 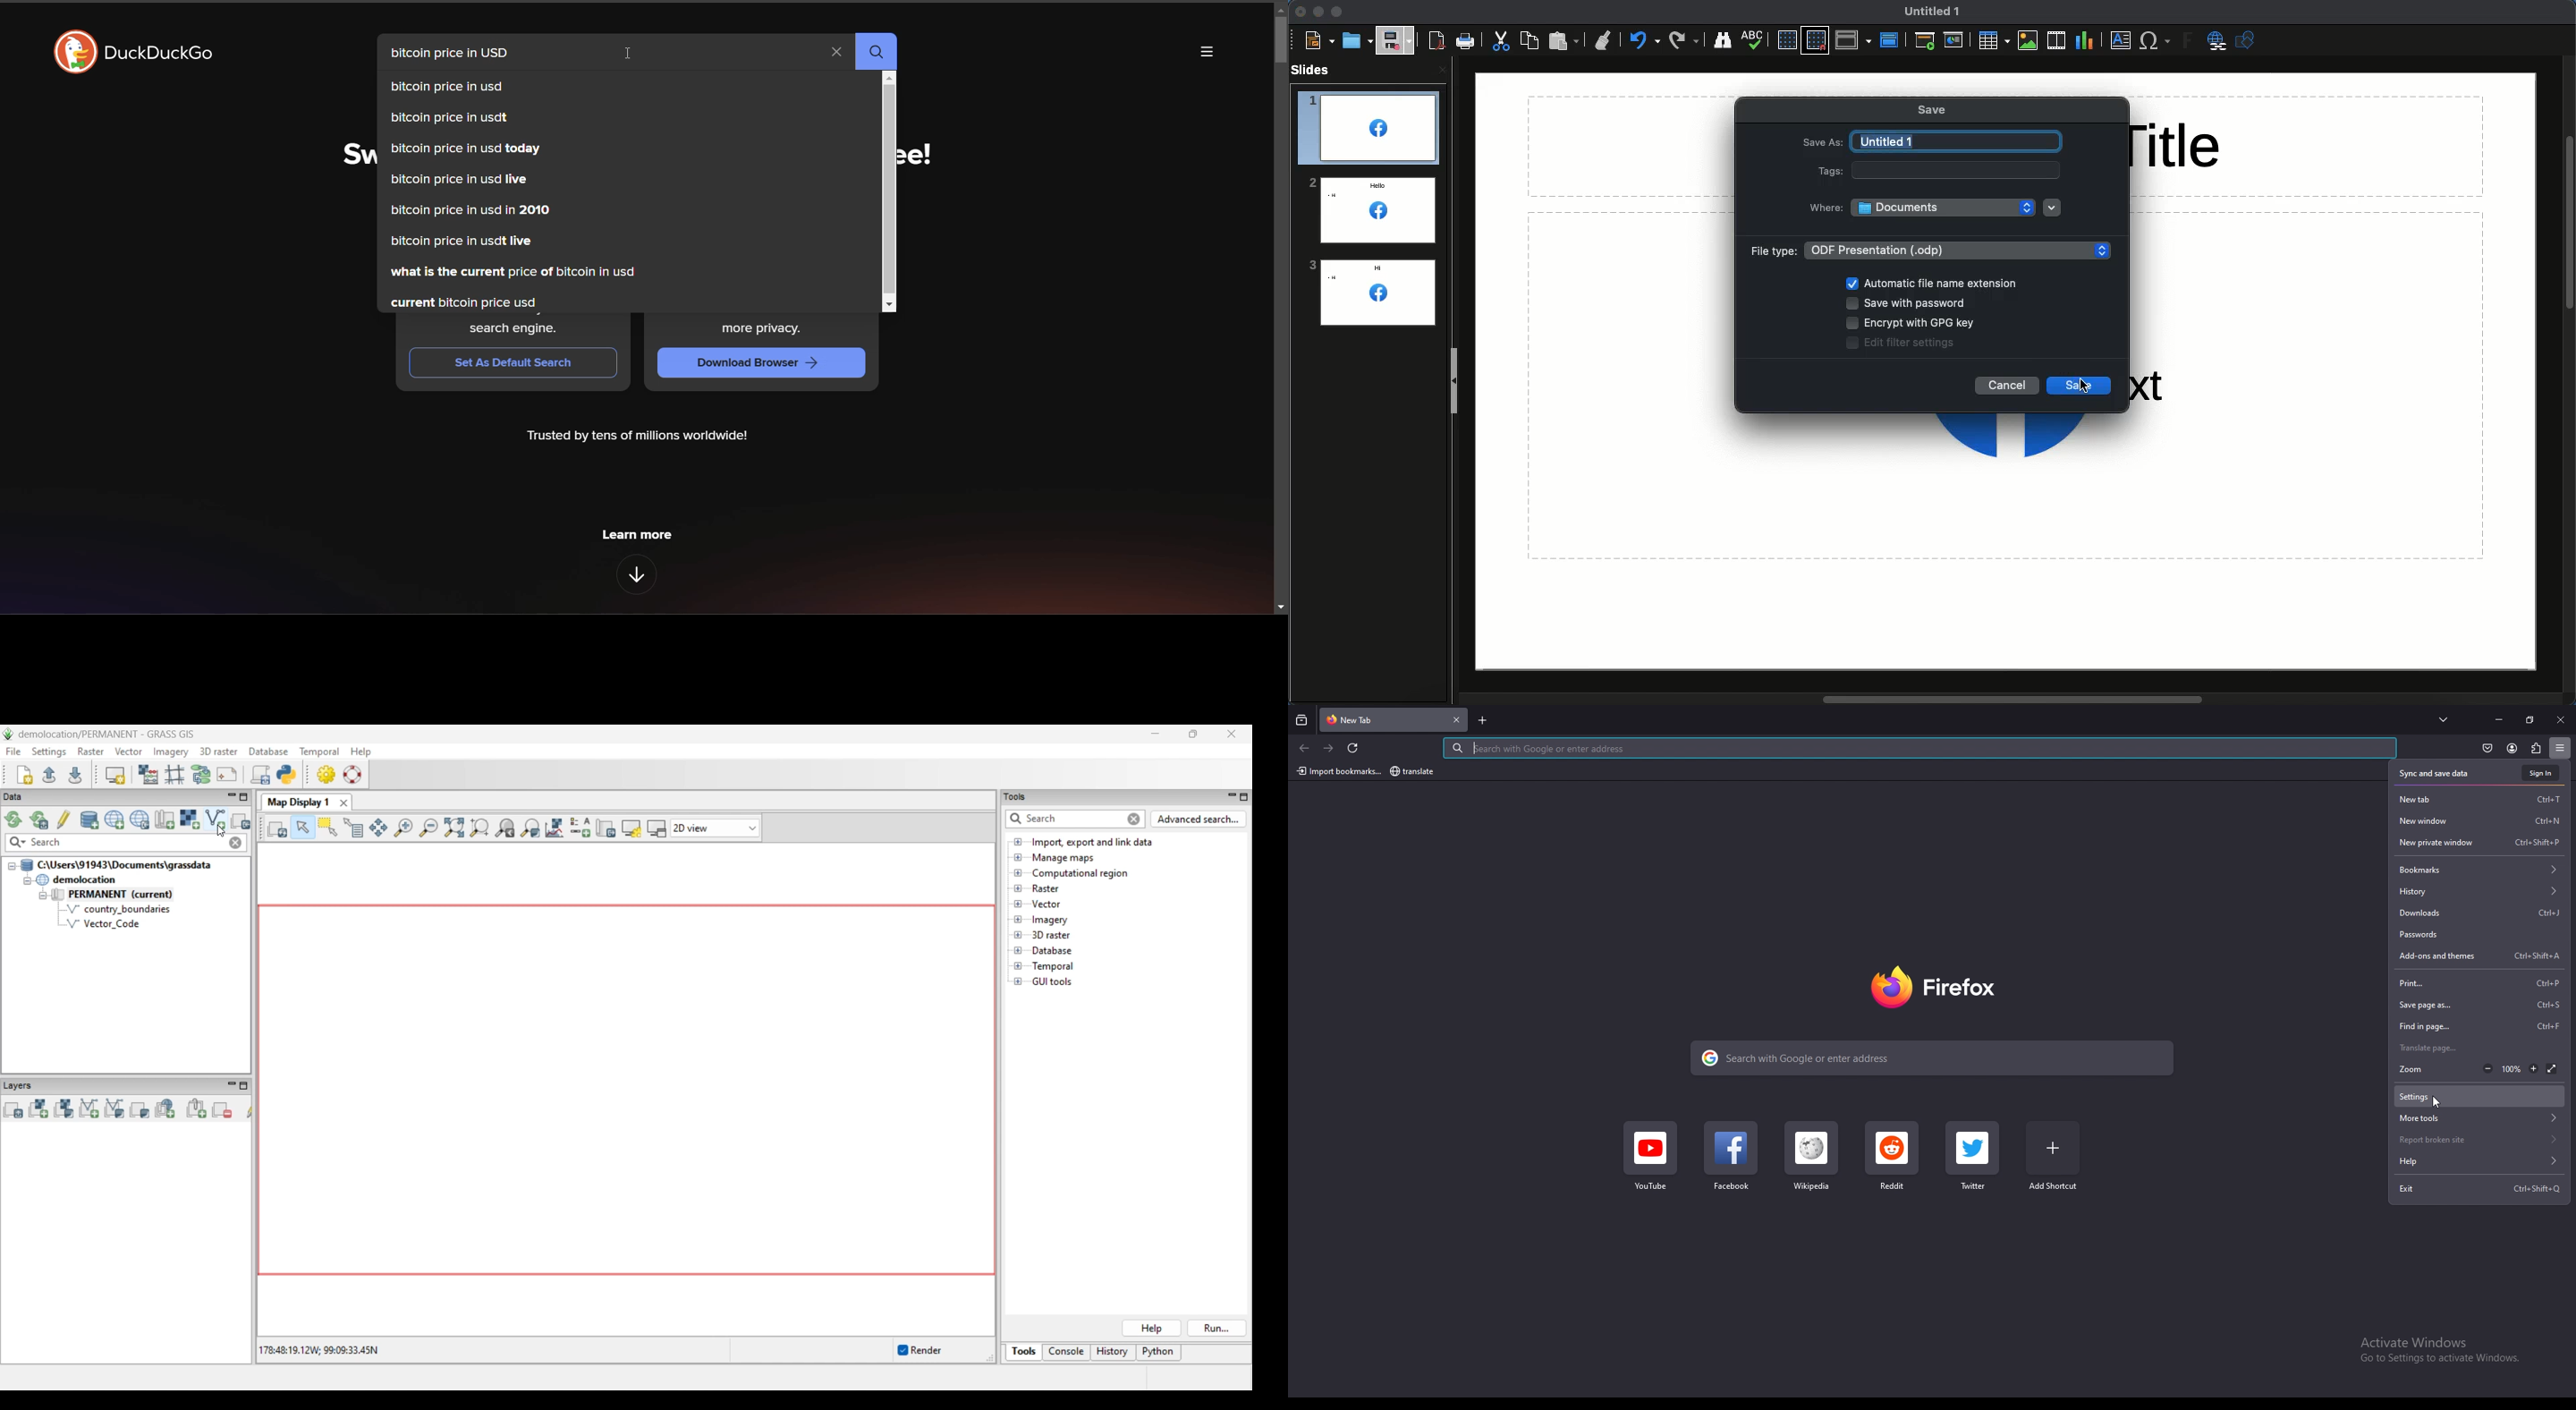 What do you see at coordinates (2540, 773) in the screenshot?
I see `sign in` at bounding box center [2540, 773].